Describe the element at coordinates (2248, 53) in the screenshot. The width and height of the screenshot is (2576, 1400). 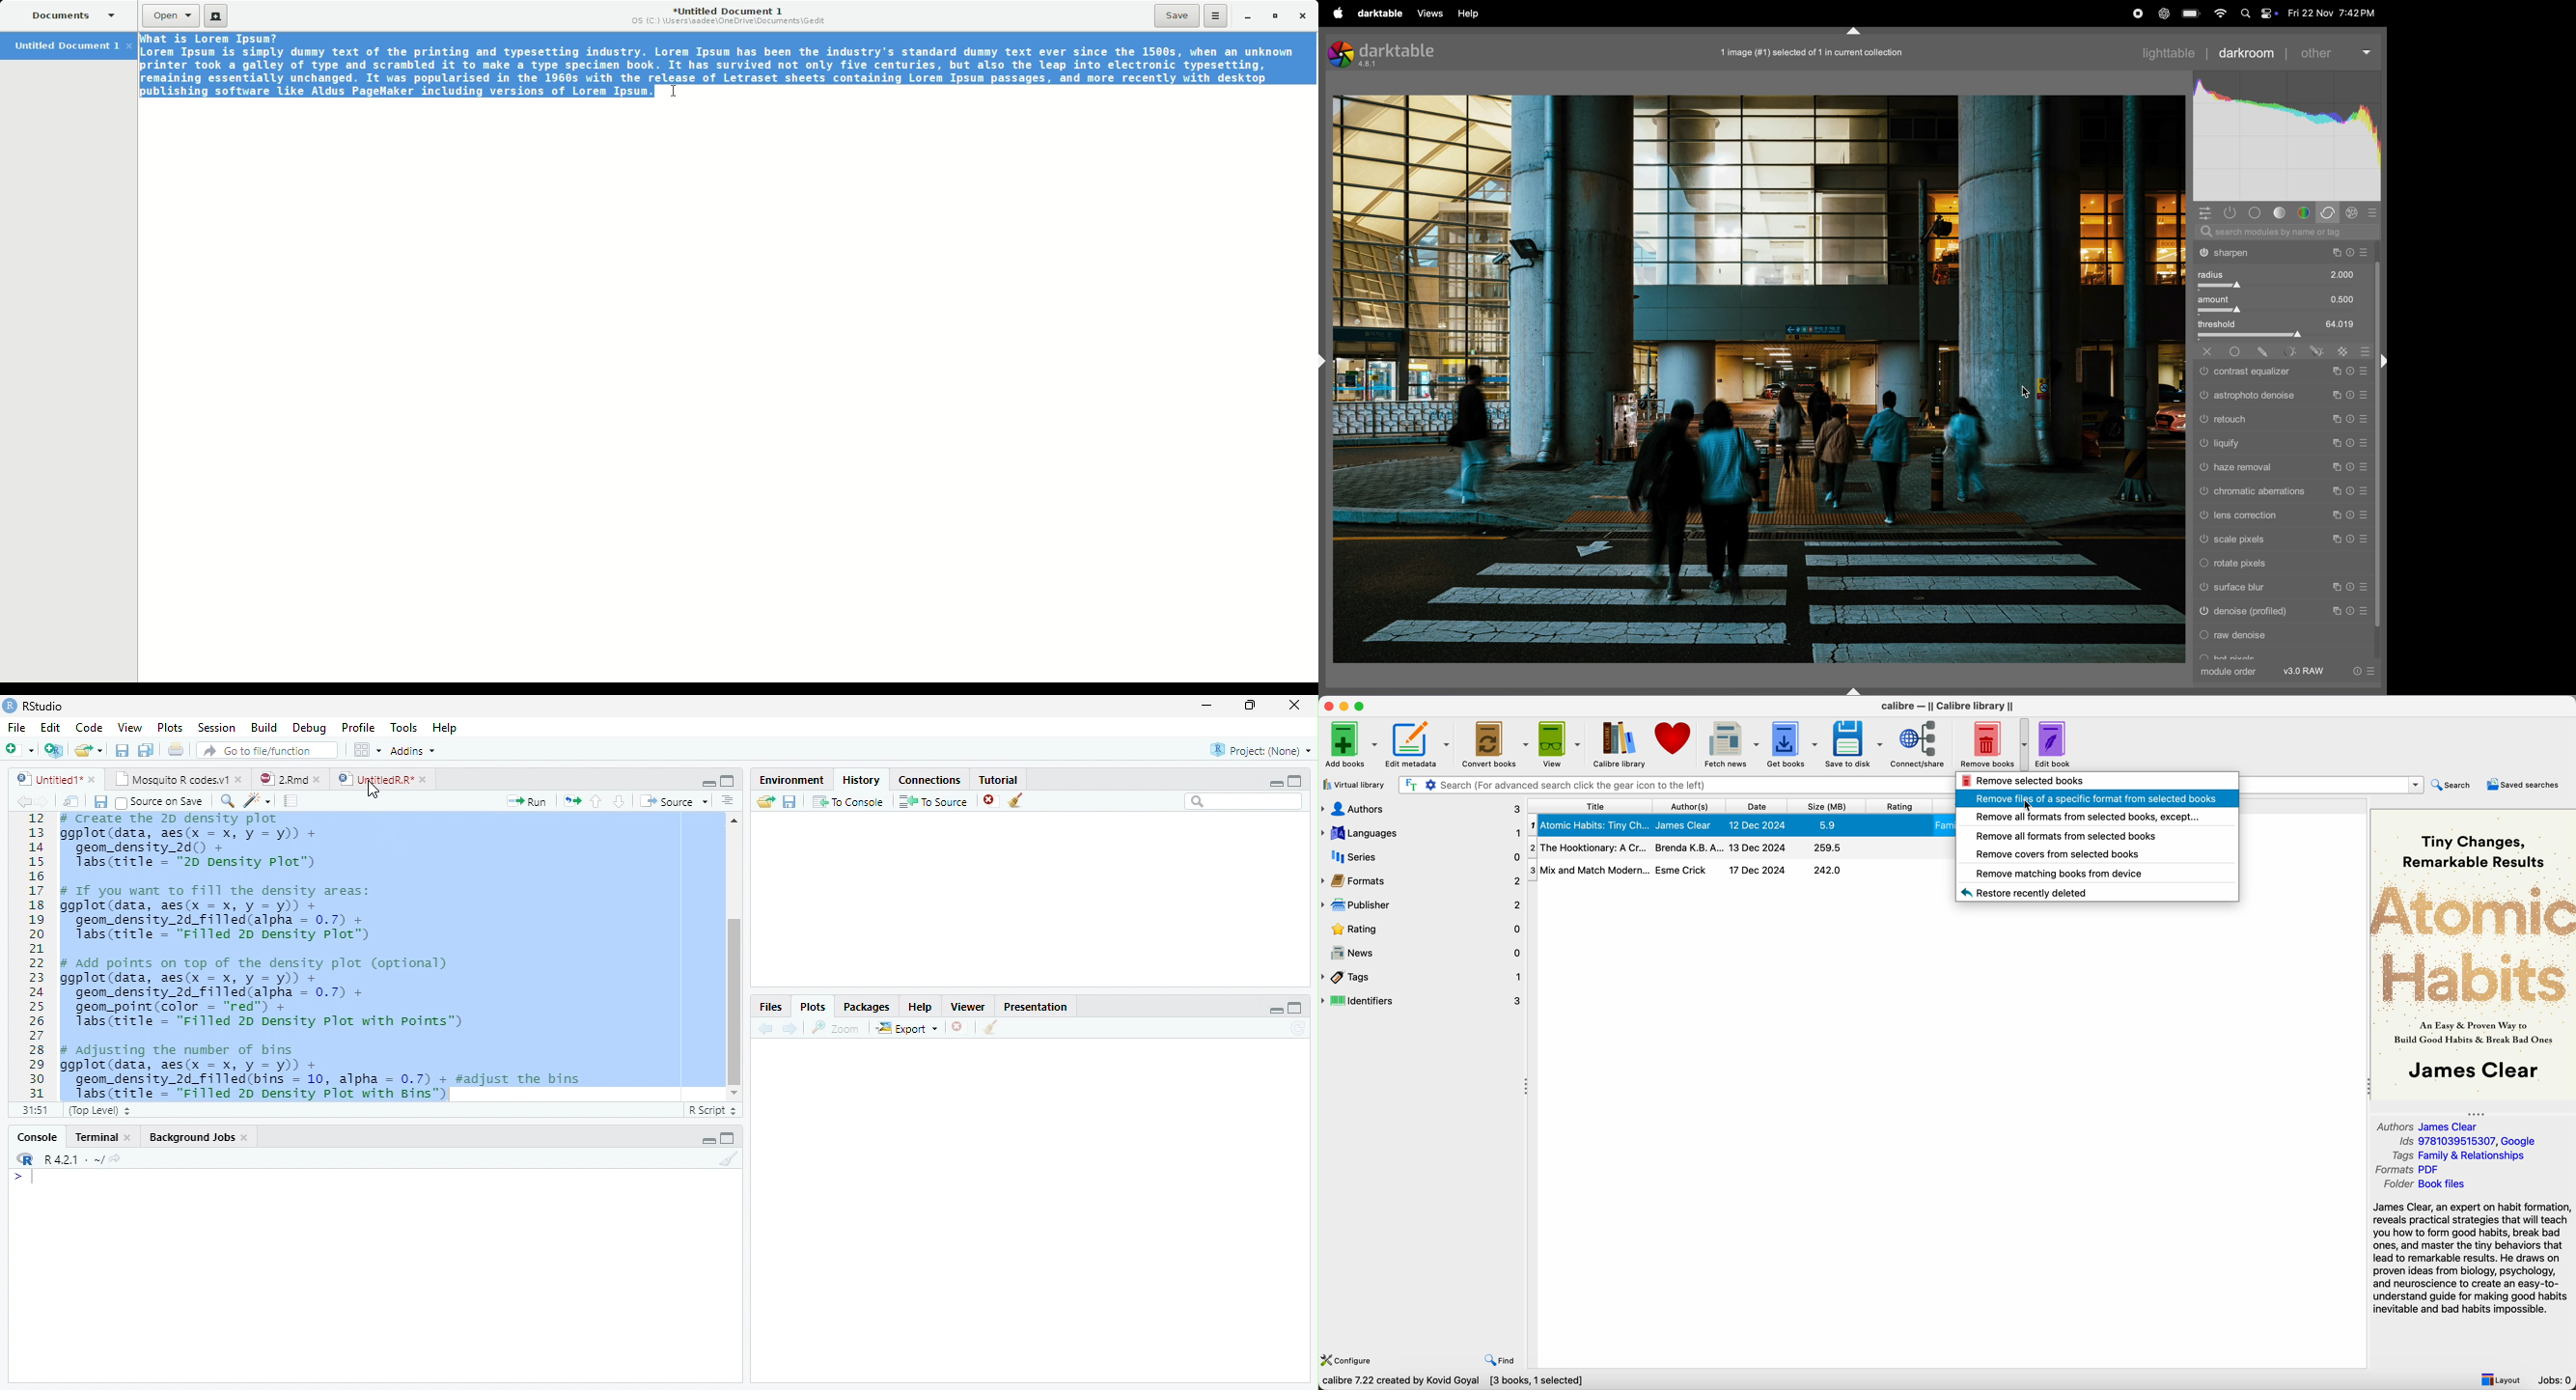
I see `darkroom` at that location.